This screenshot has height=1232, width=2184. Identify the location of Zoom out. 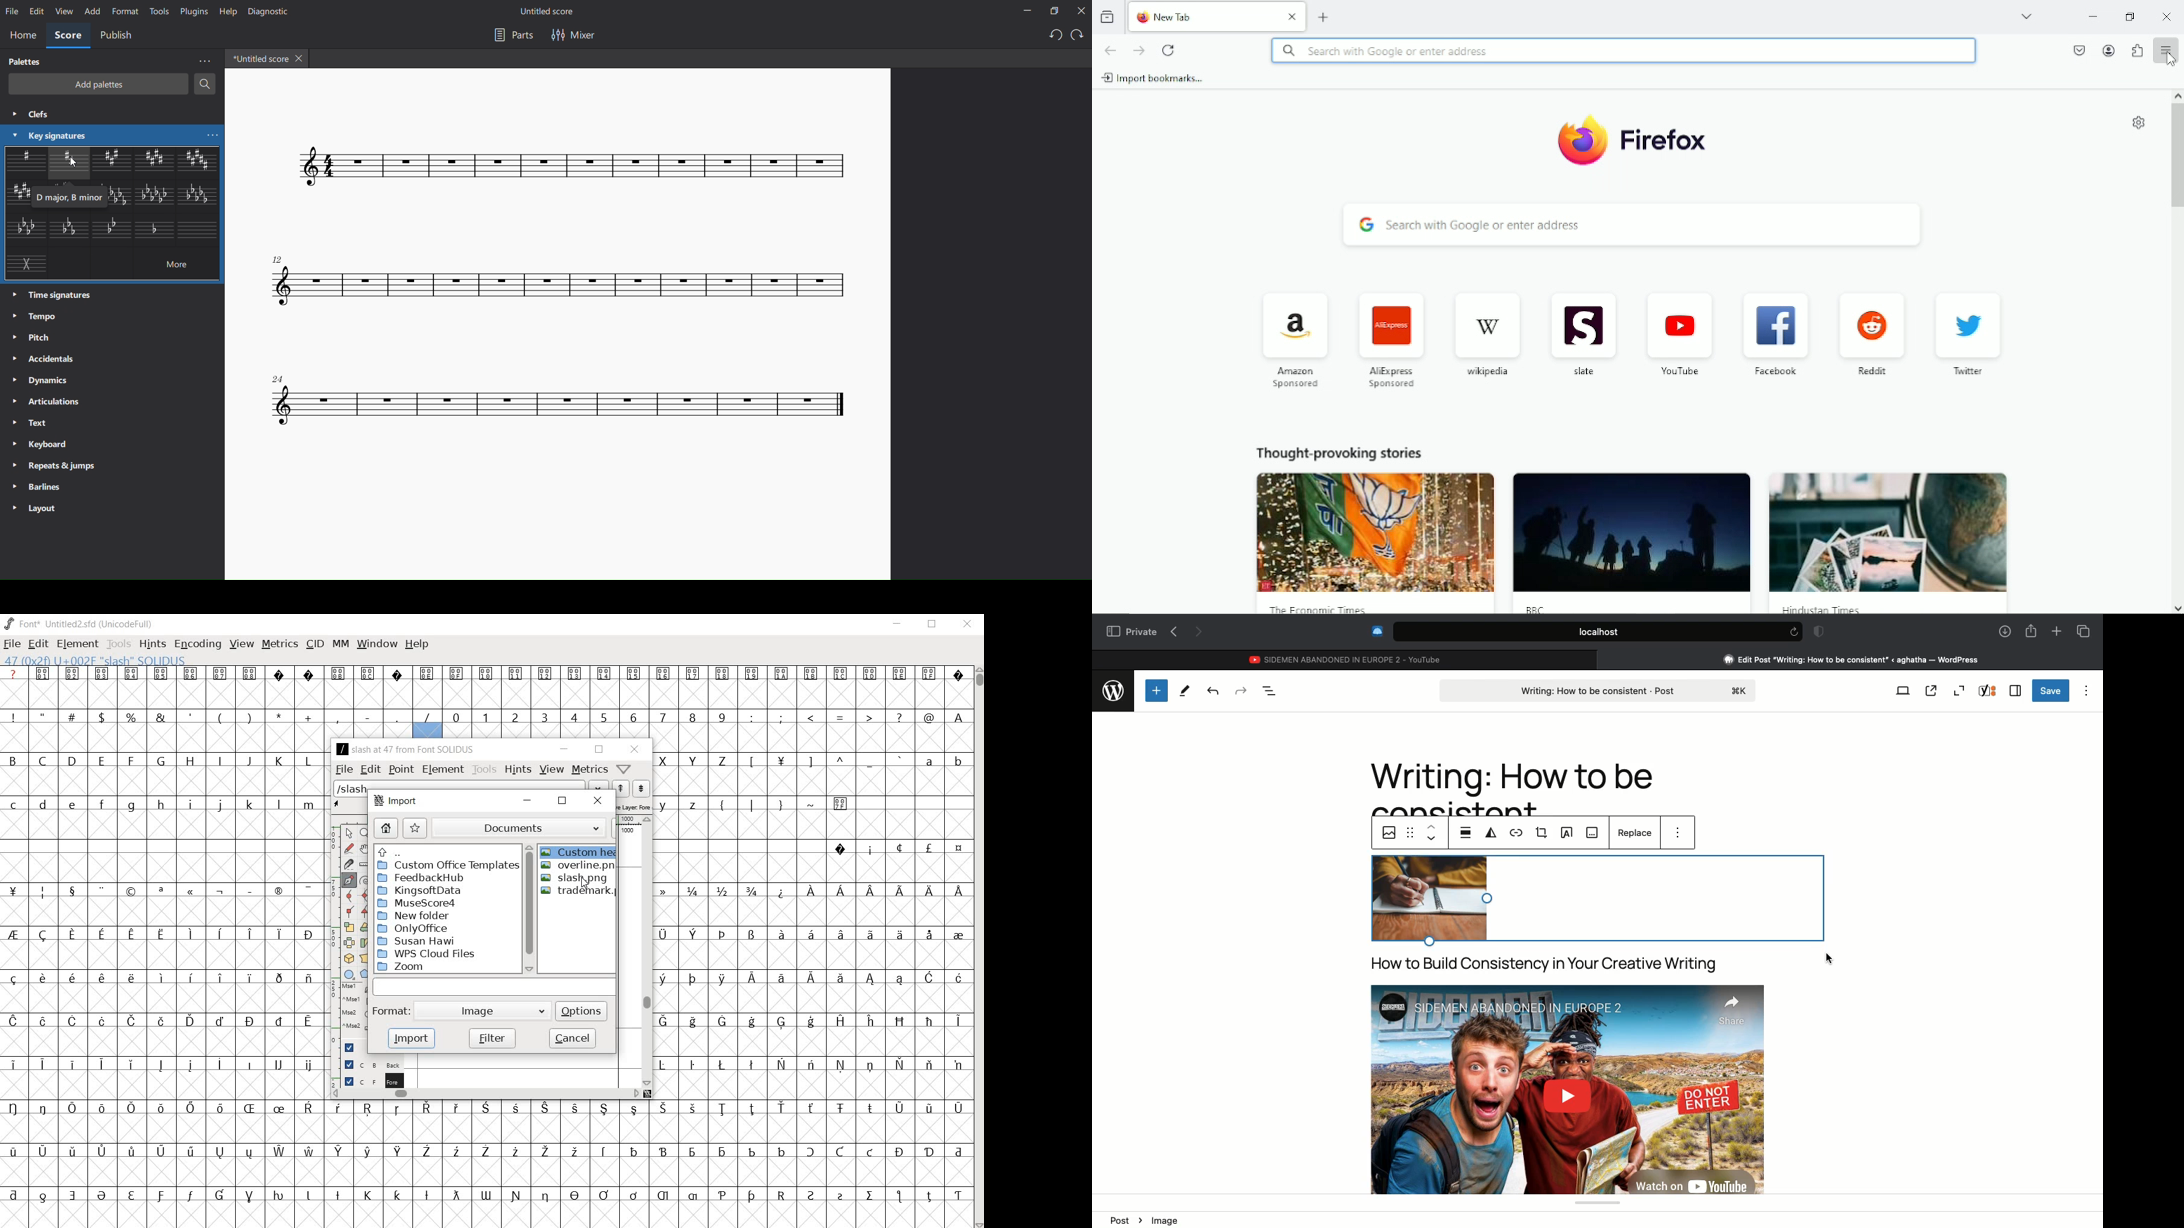
(1959, 691).